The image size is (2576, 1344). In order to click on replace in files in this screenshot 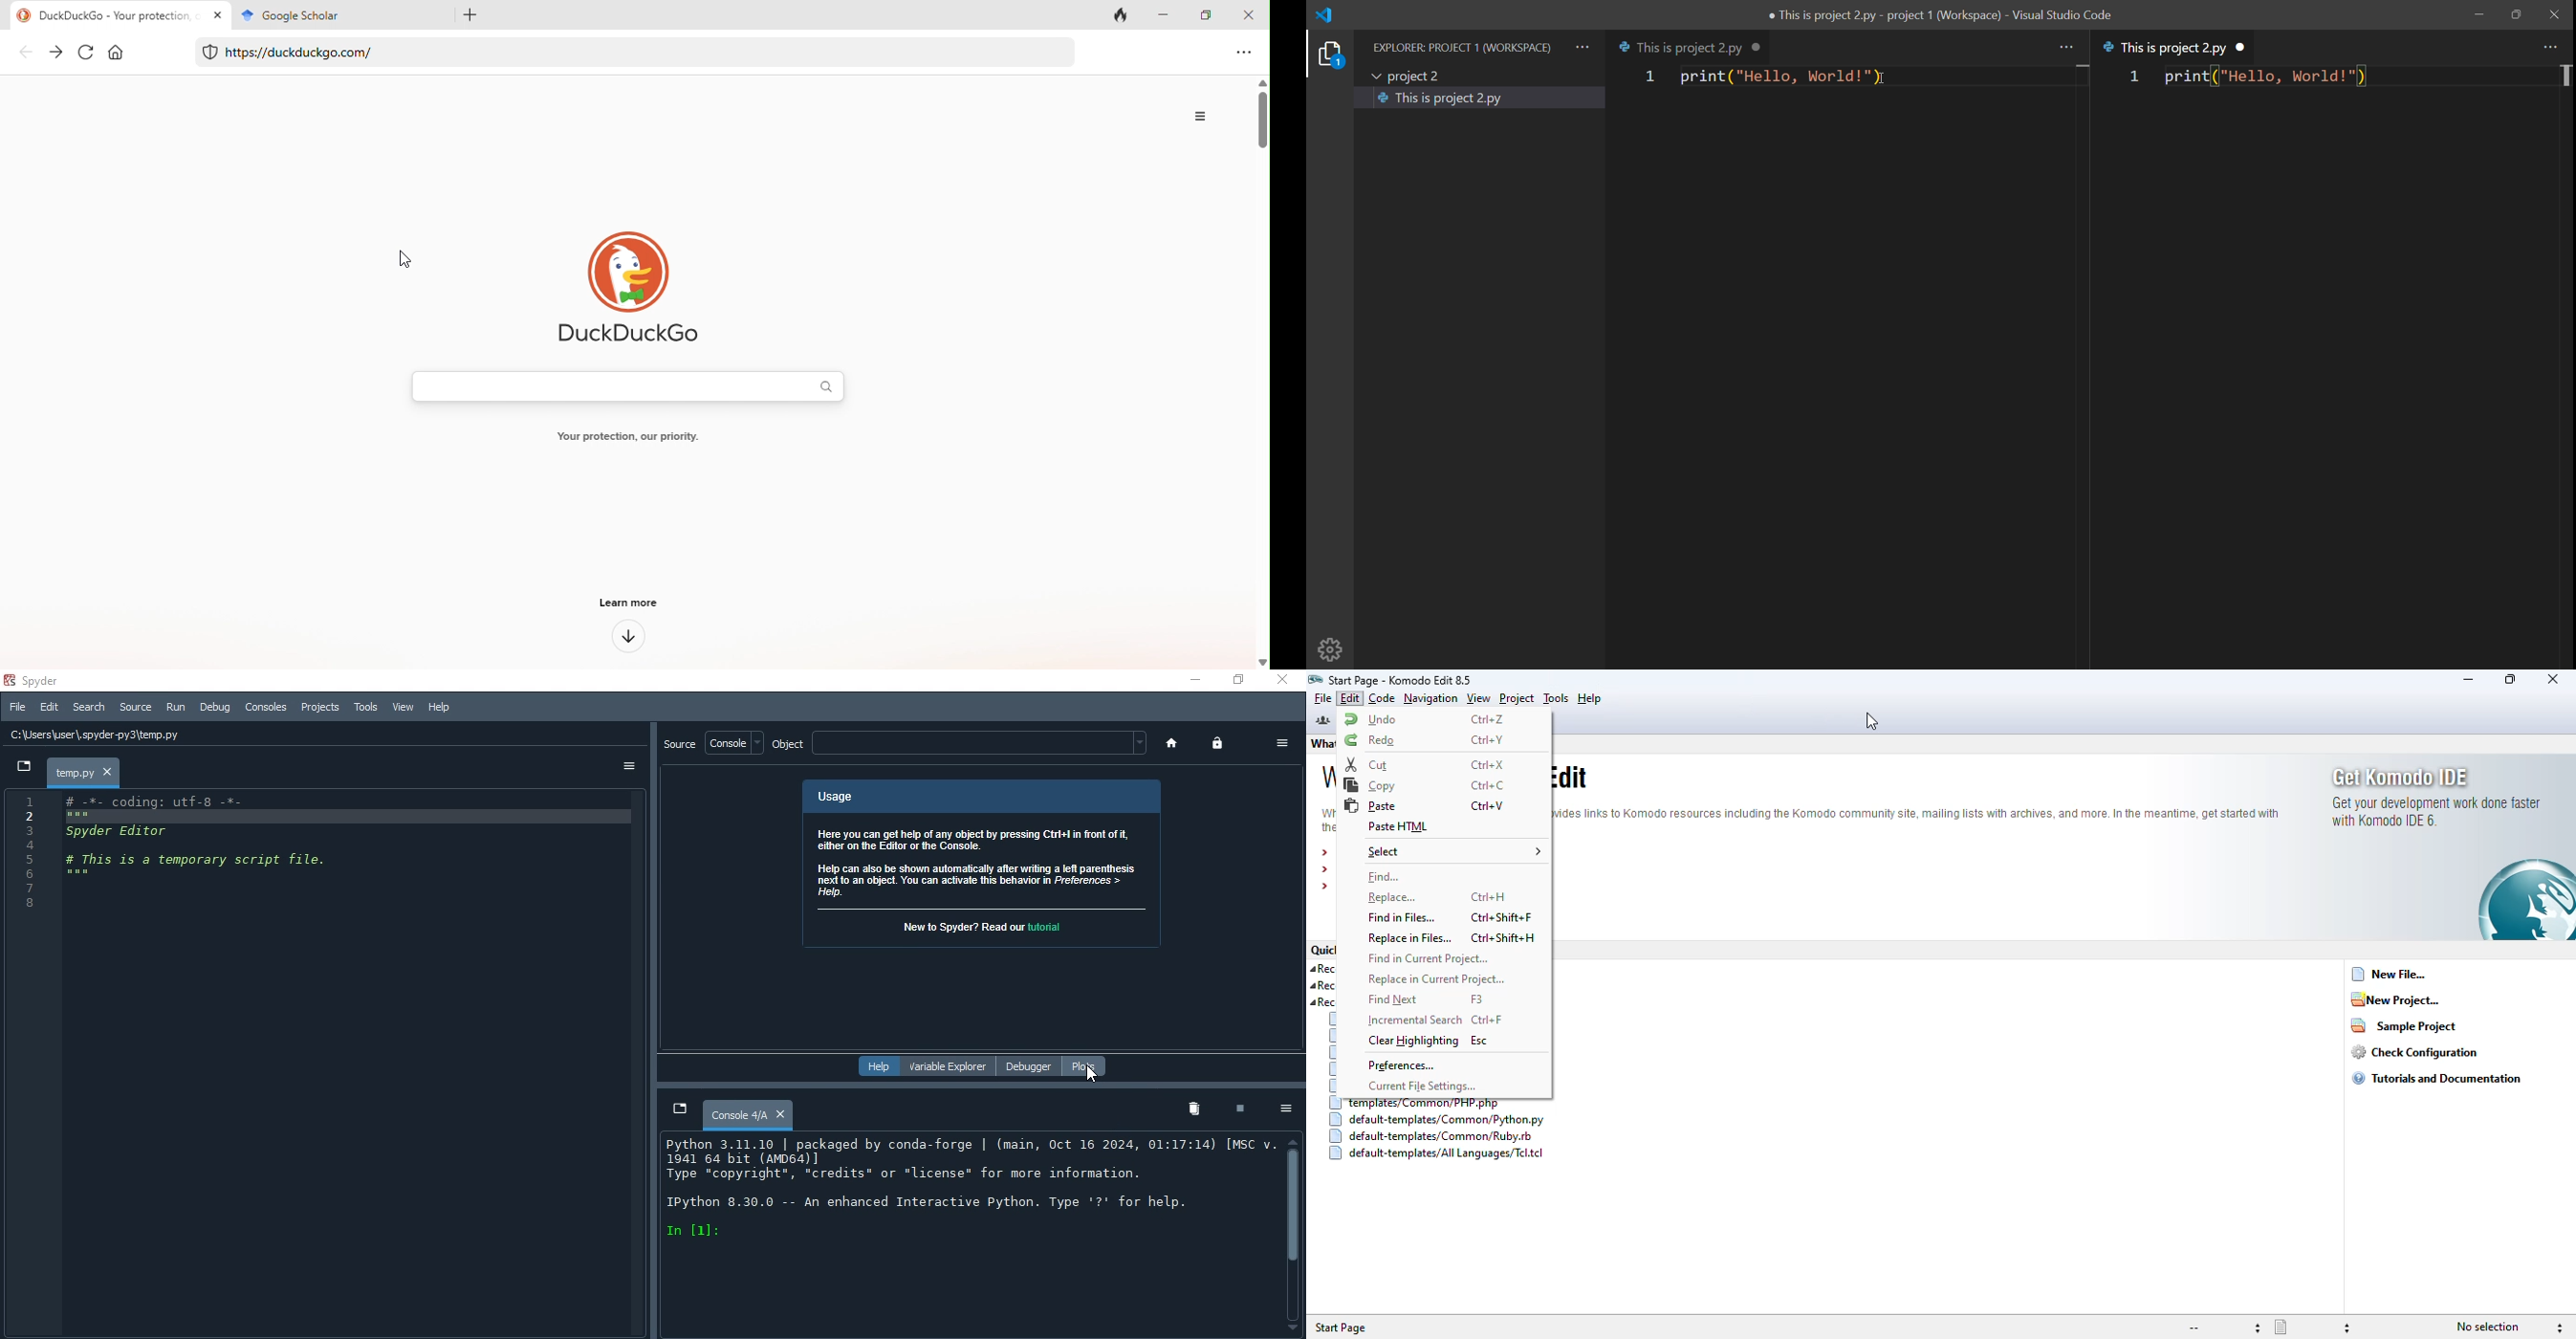, I will do `click(1410, 937)`.